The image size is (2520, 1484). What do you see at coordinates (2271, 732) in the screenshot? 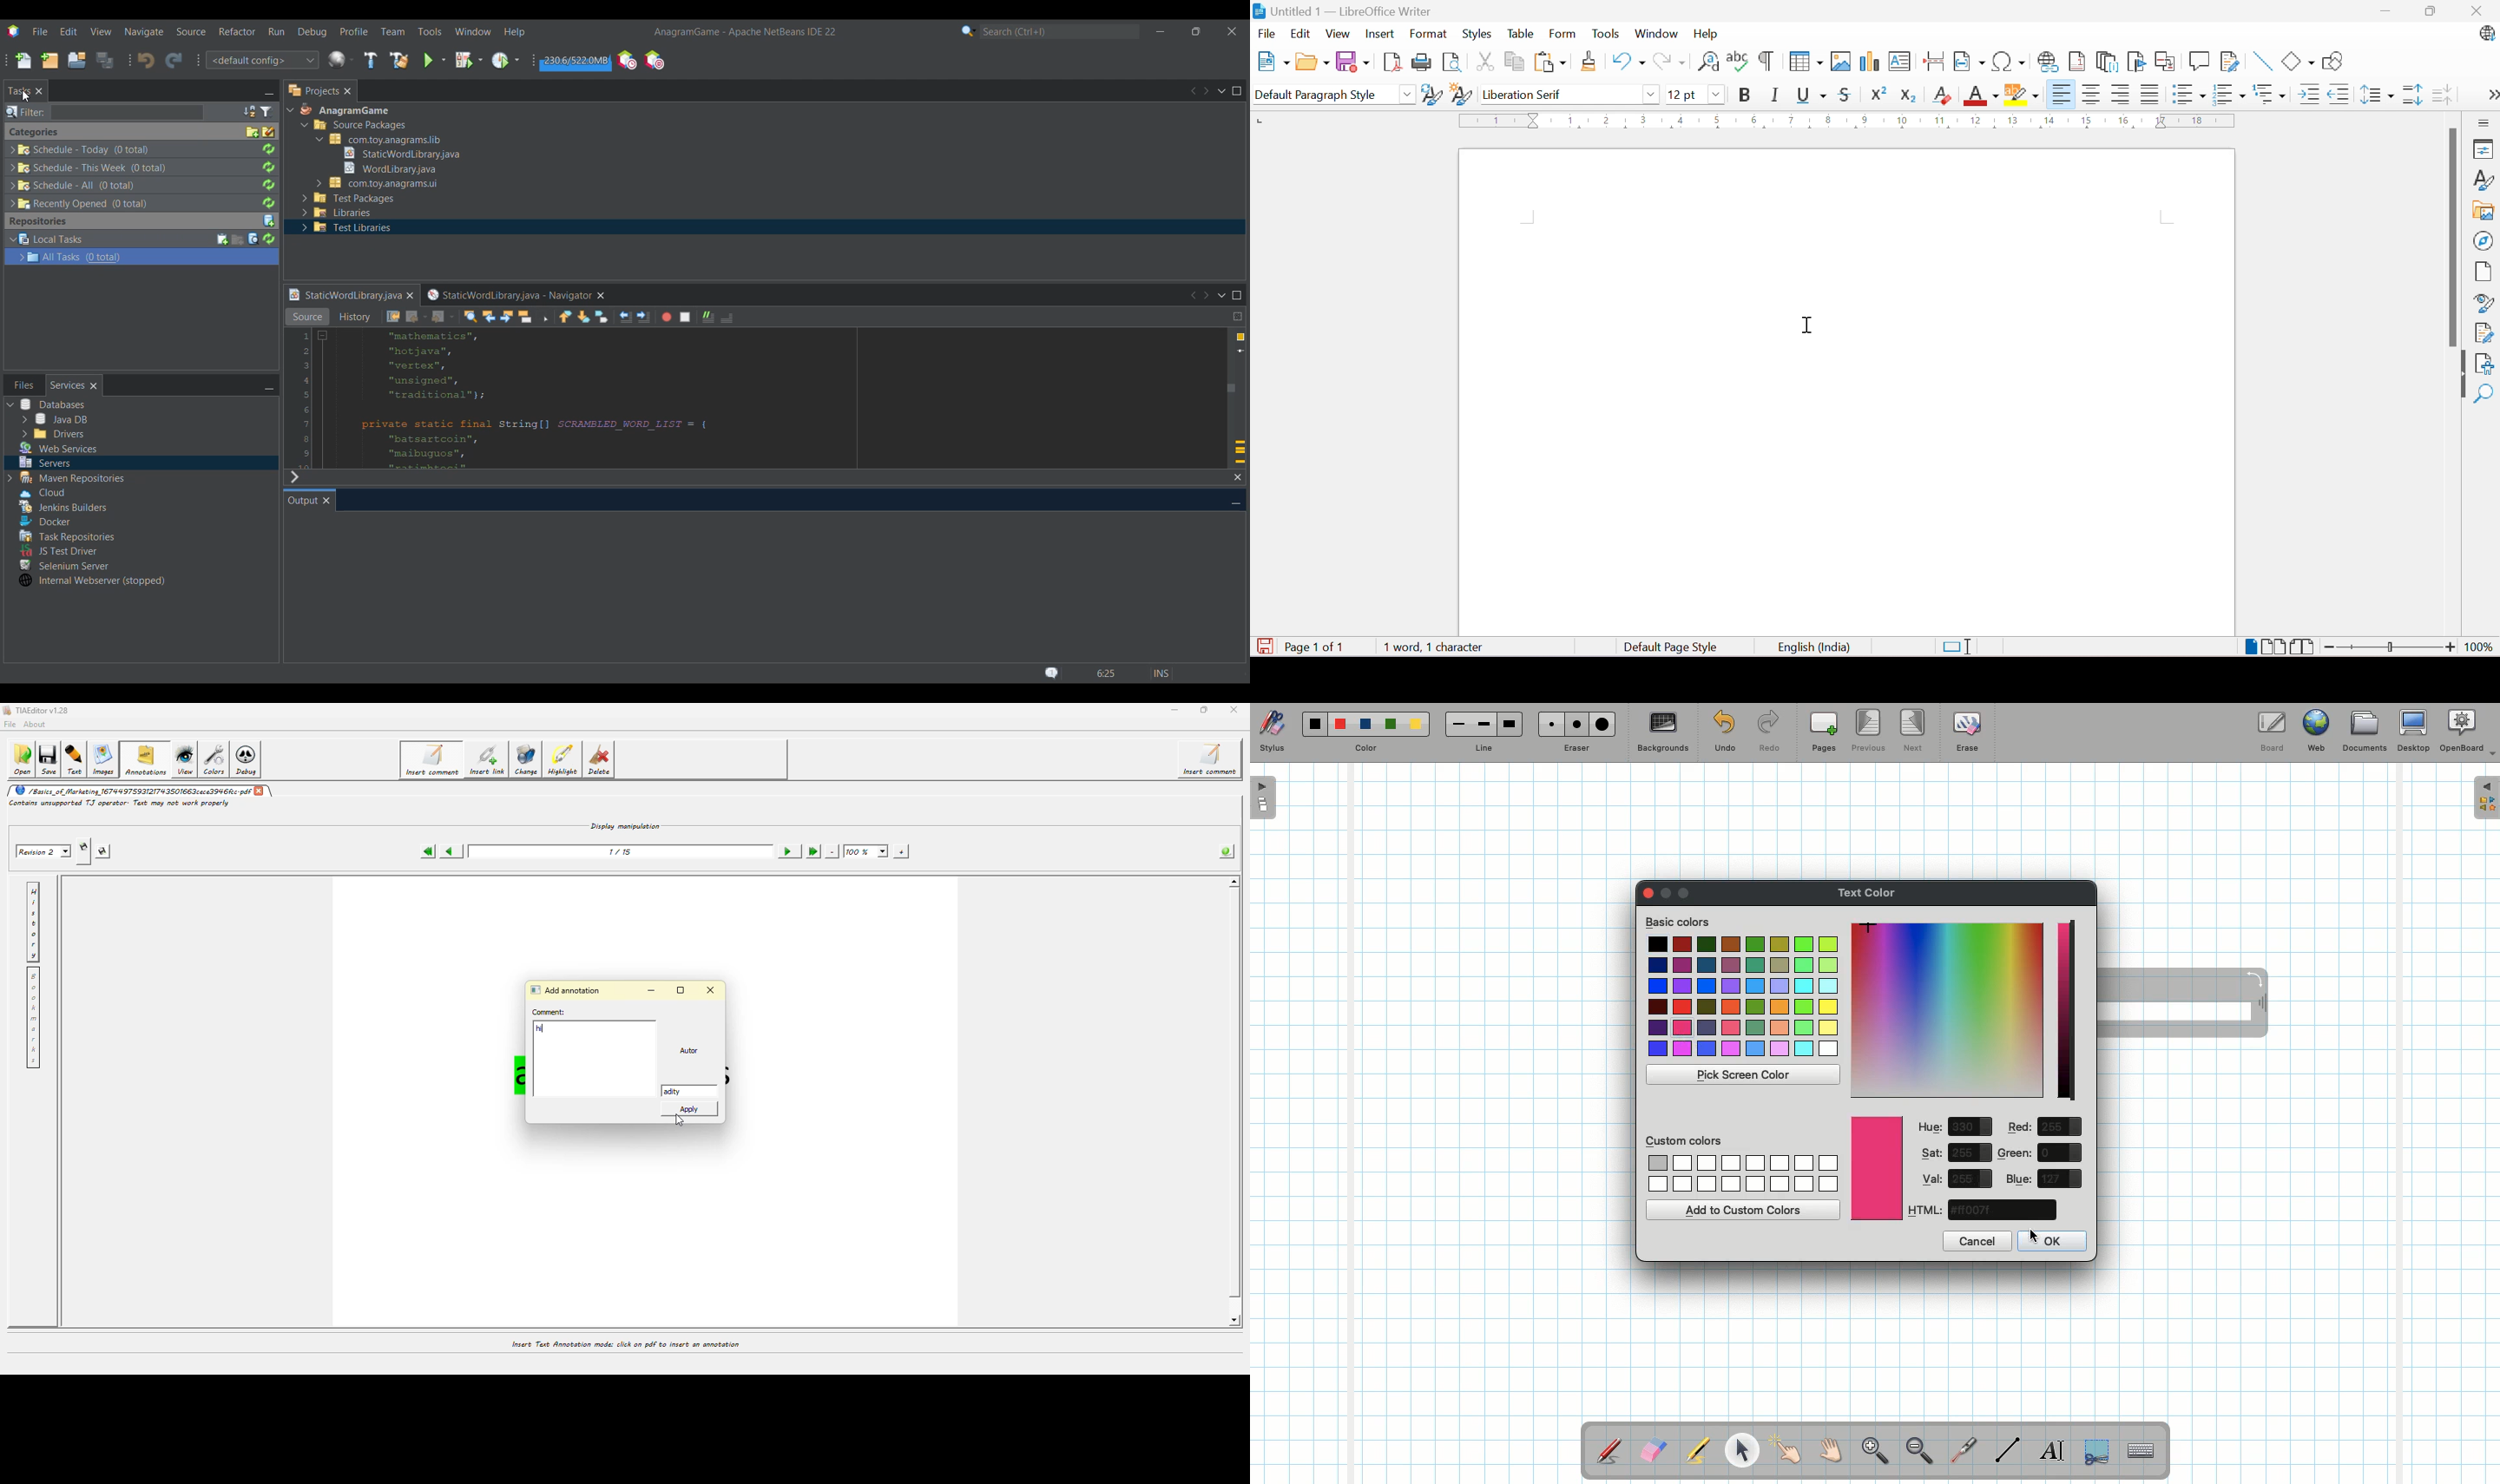
I see `Board` at bounding box center [2271, 732].